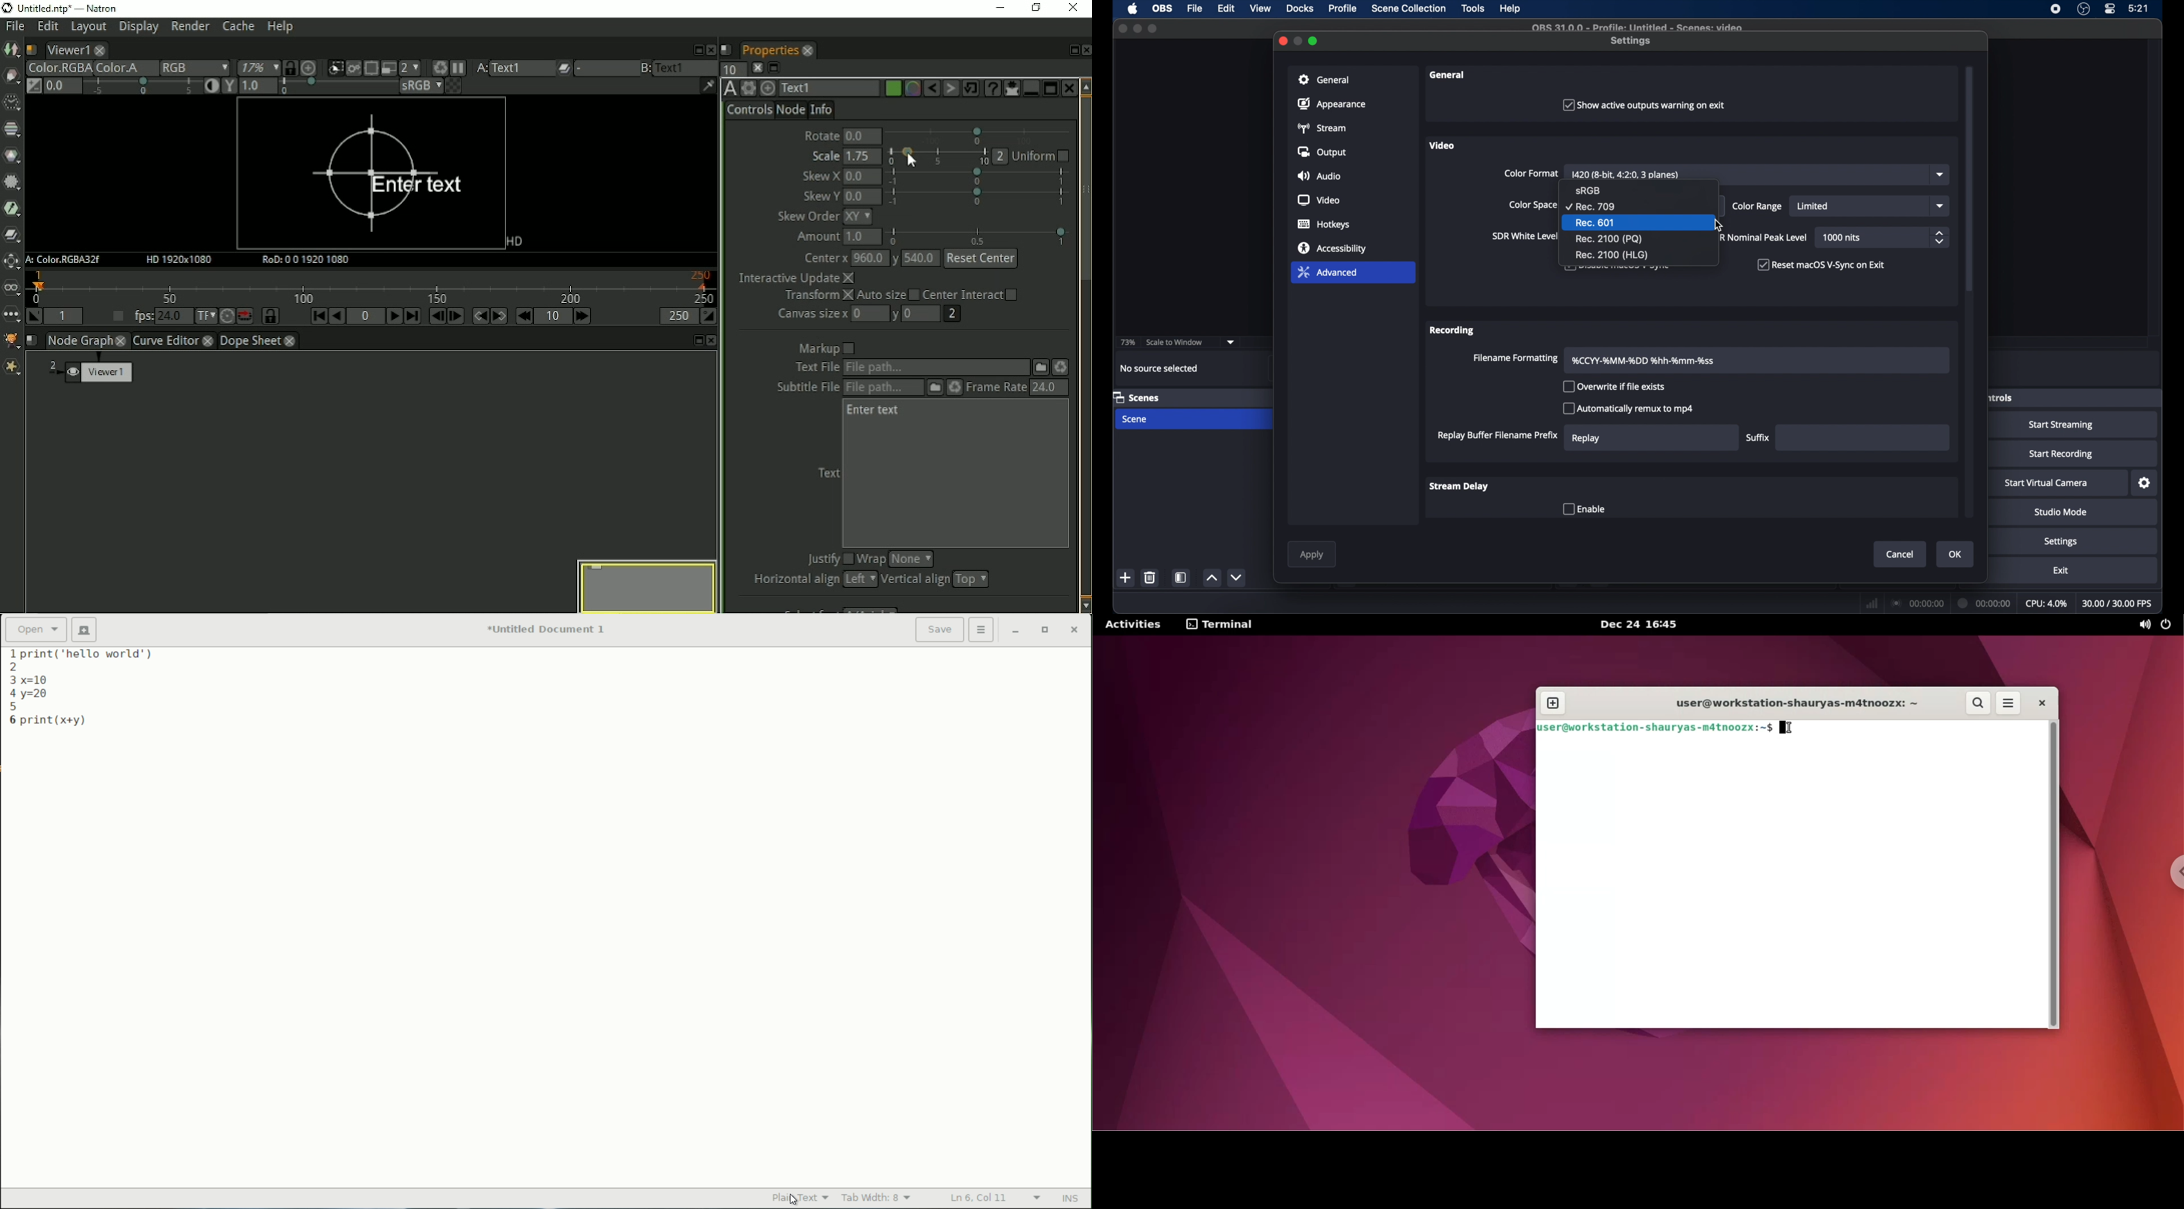  What do you see at coordinates (1589, 190) in the screenshot?
I see `sRGB` at bounding box center [1589, 190].